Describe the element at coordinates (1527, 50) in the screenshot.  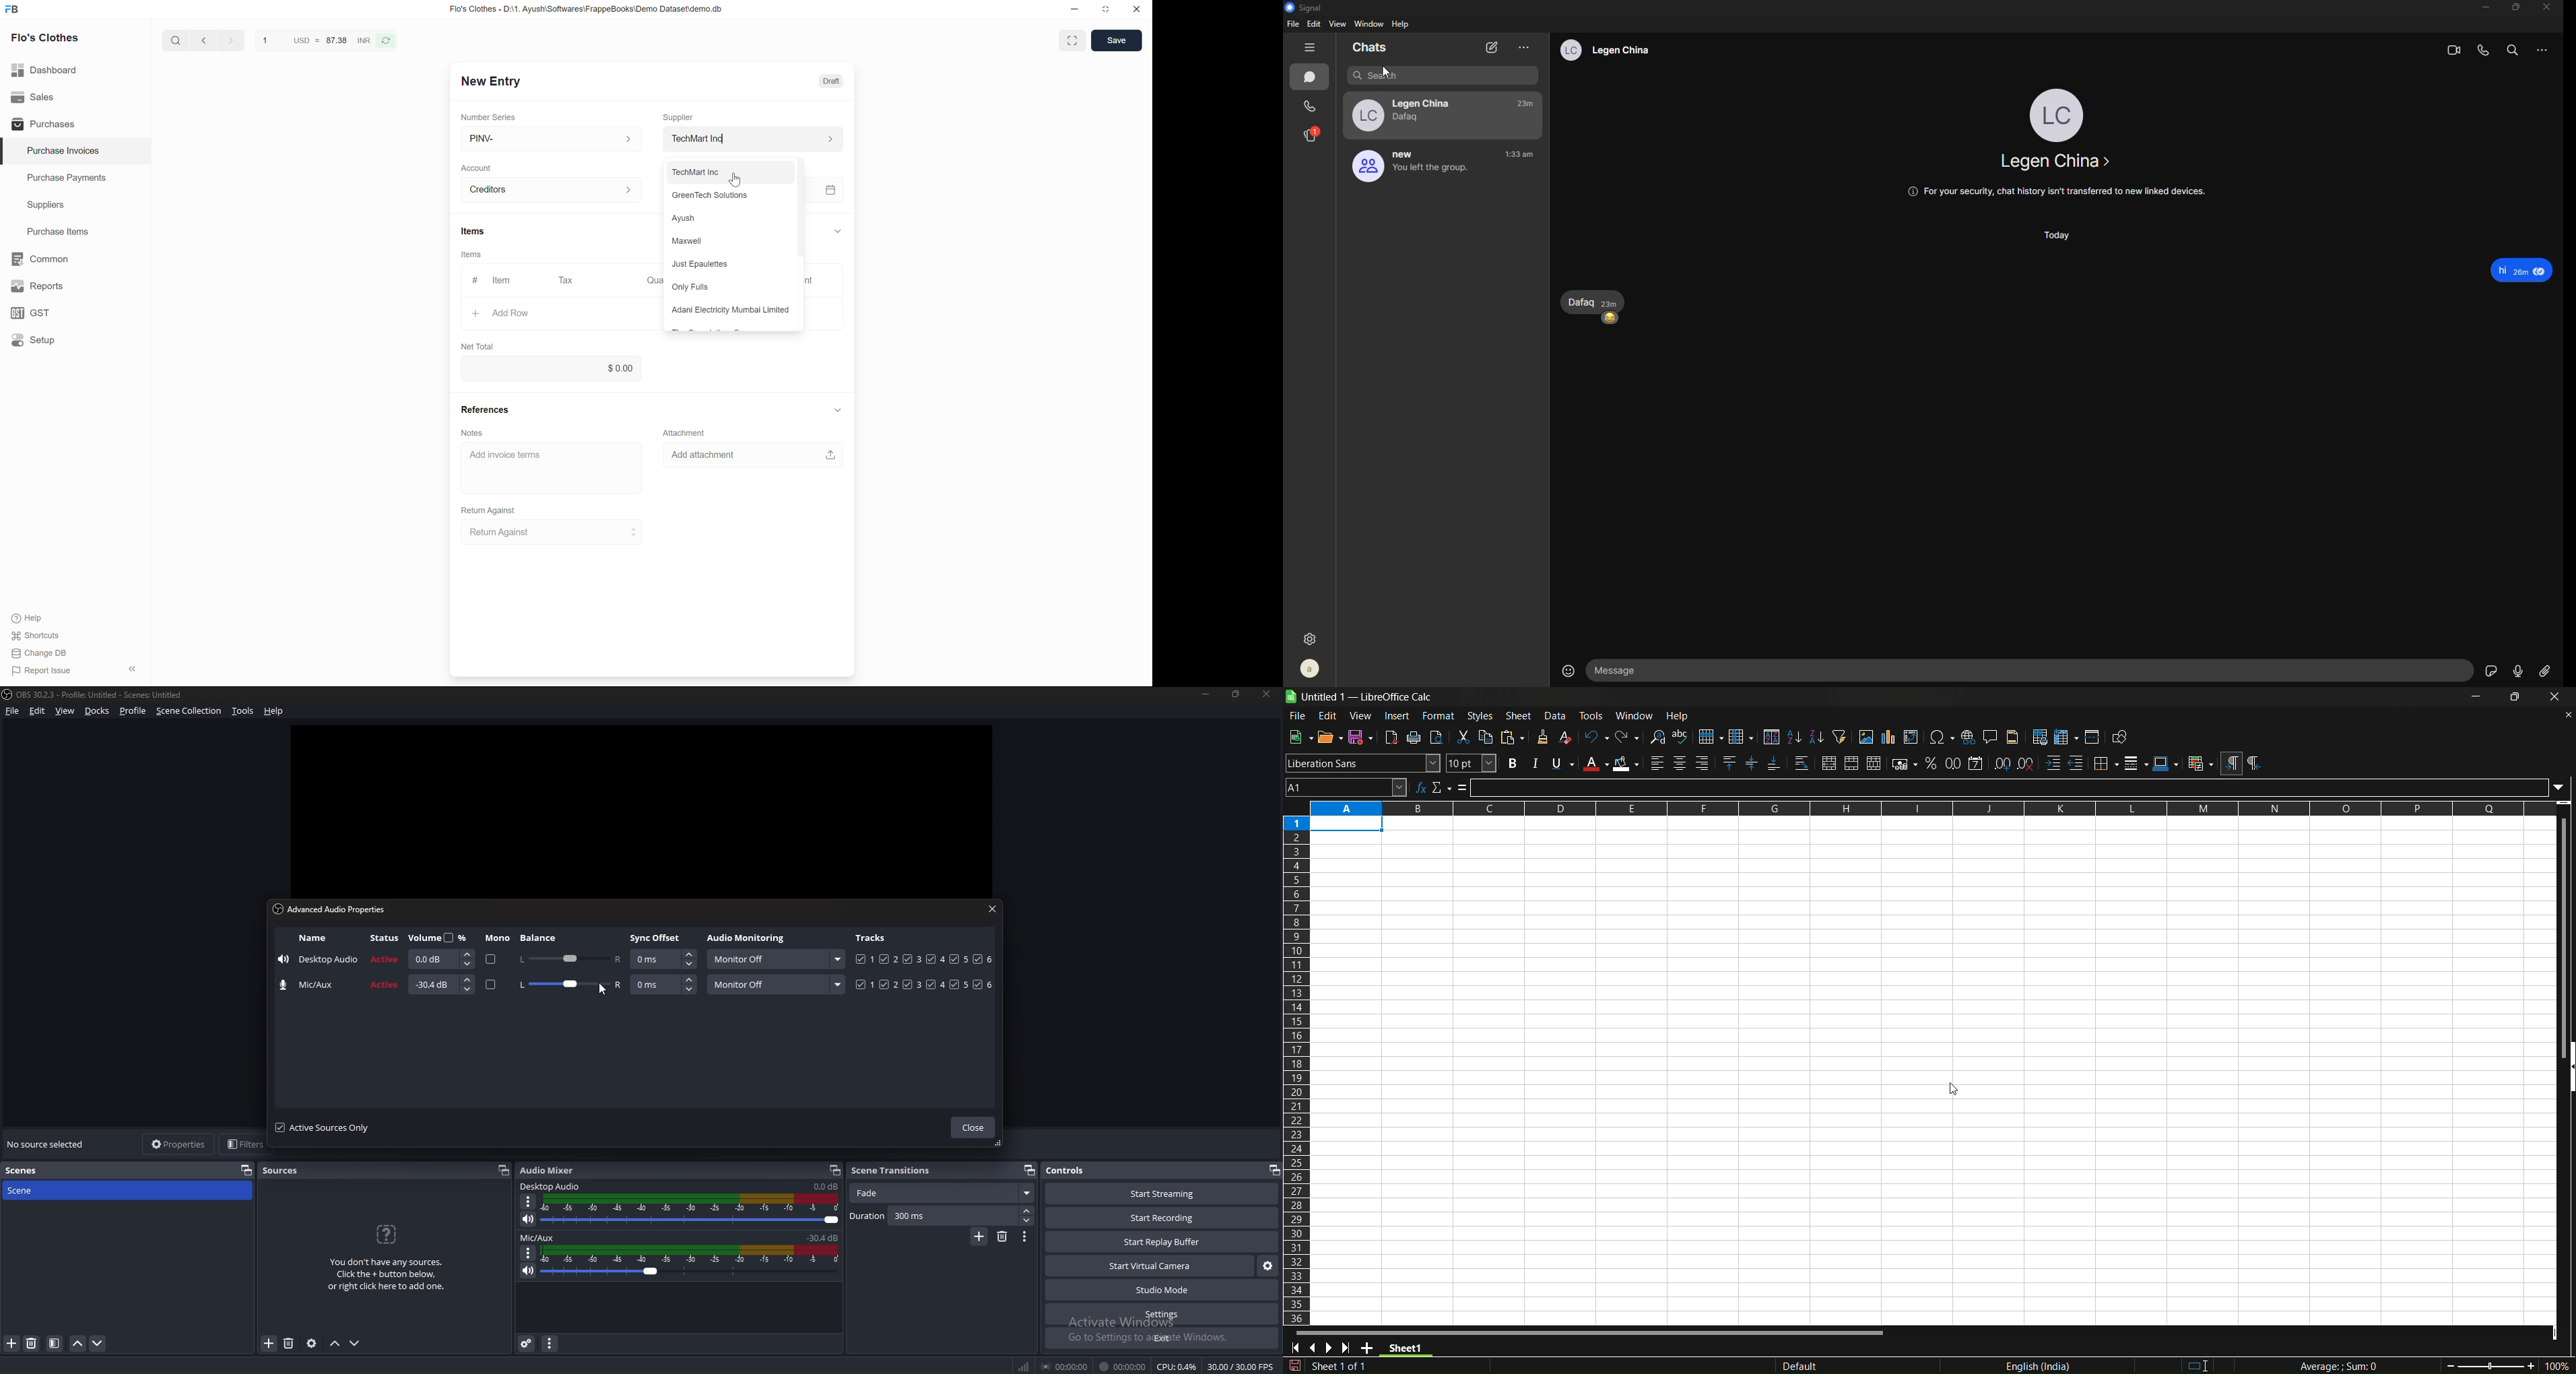
I see `more` at that location.